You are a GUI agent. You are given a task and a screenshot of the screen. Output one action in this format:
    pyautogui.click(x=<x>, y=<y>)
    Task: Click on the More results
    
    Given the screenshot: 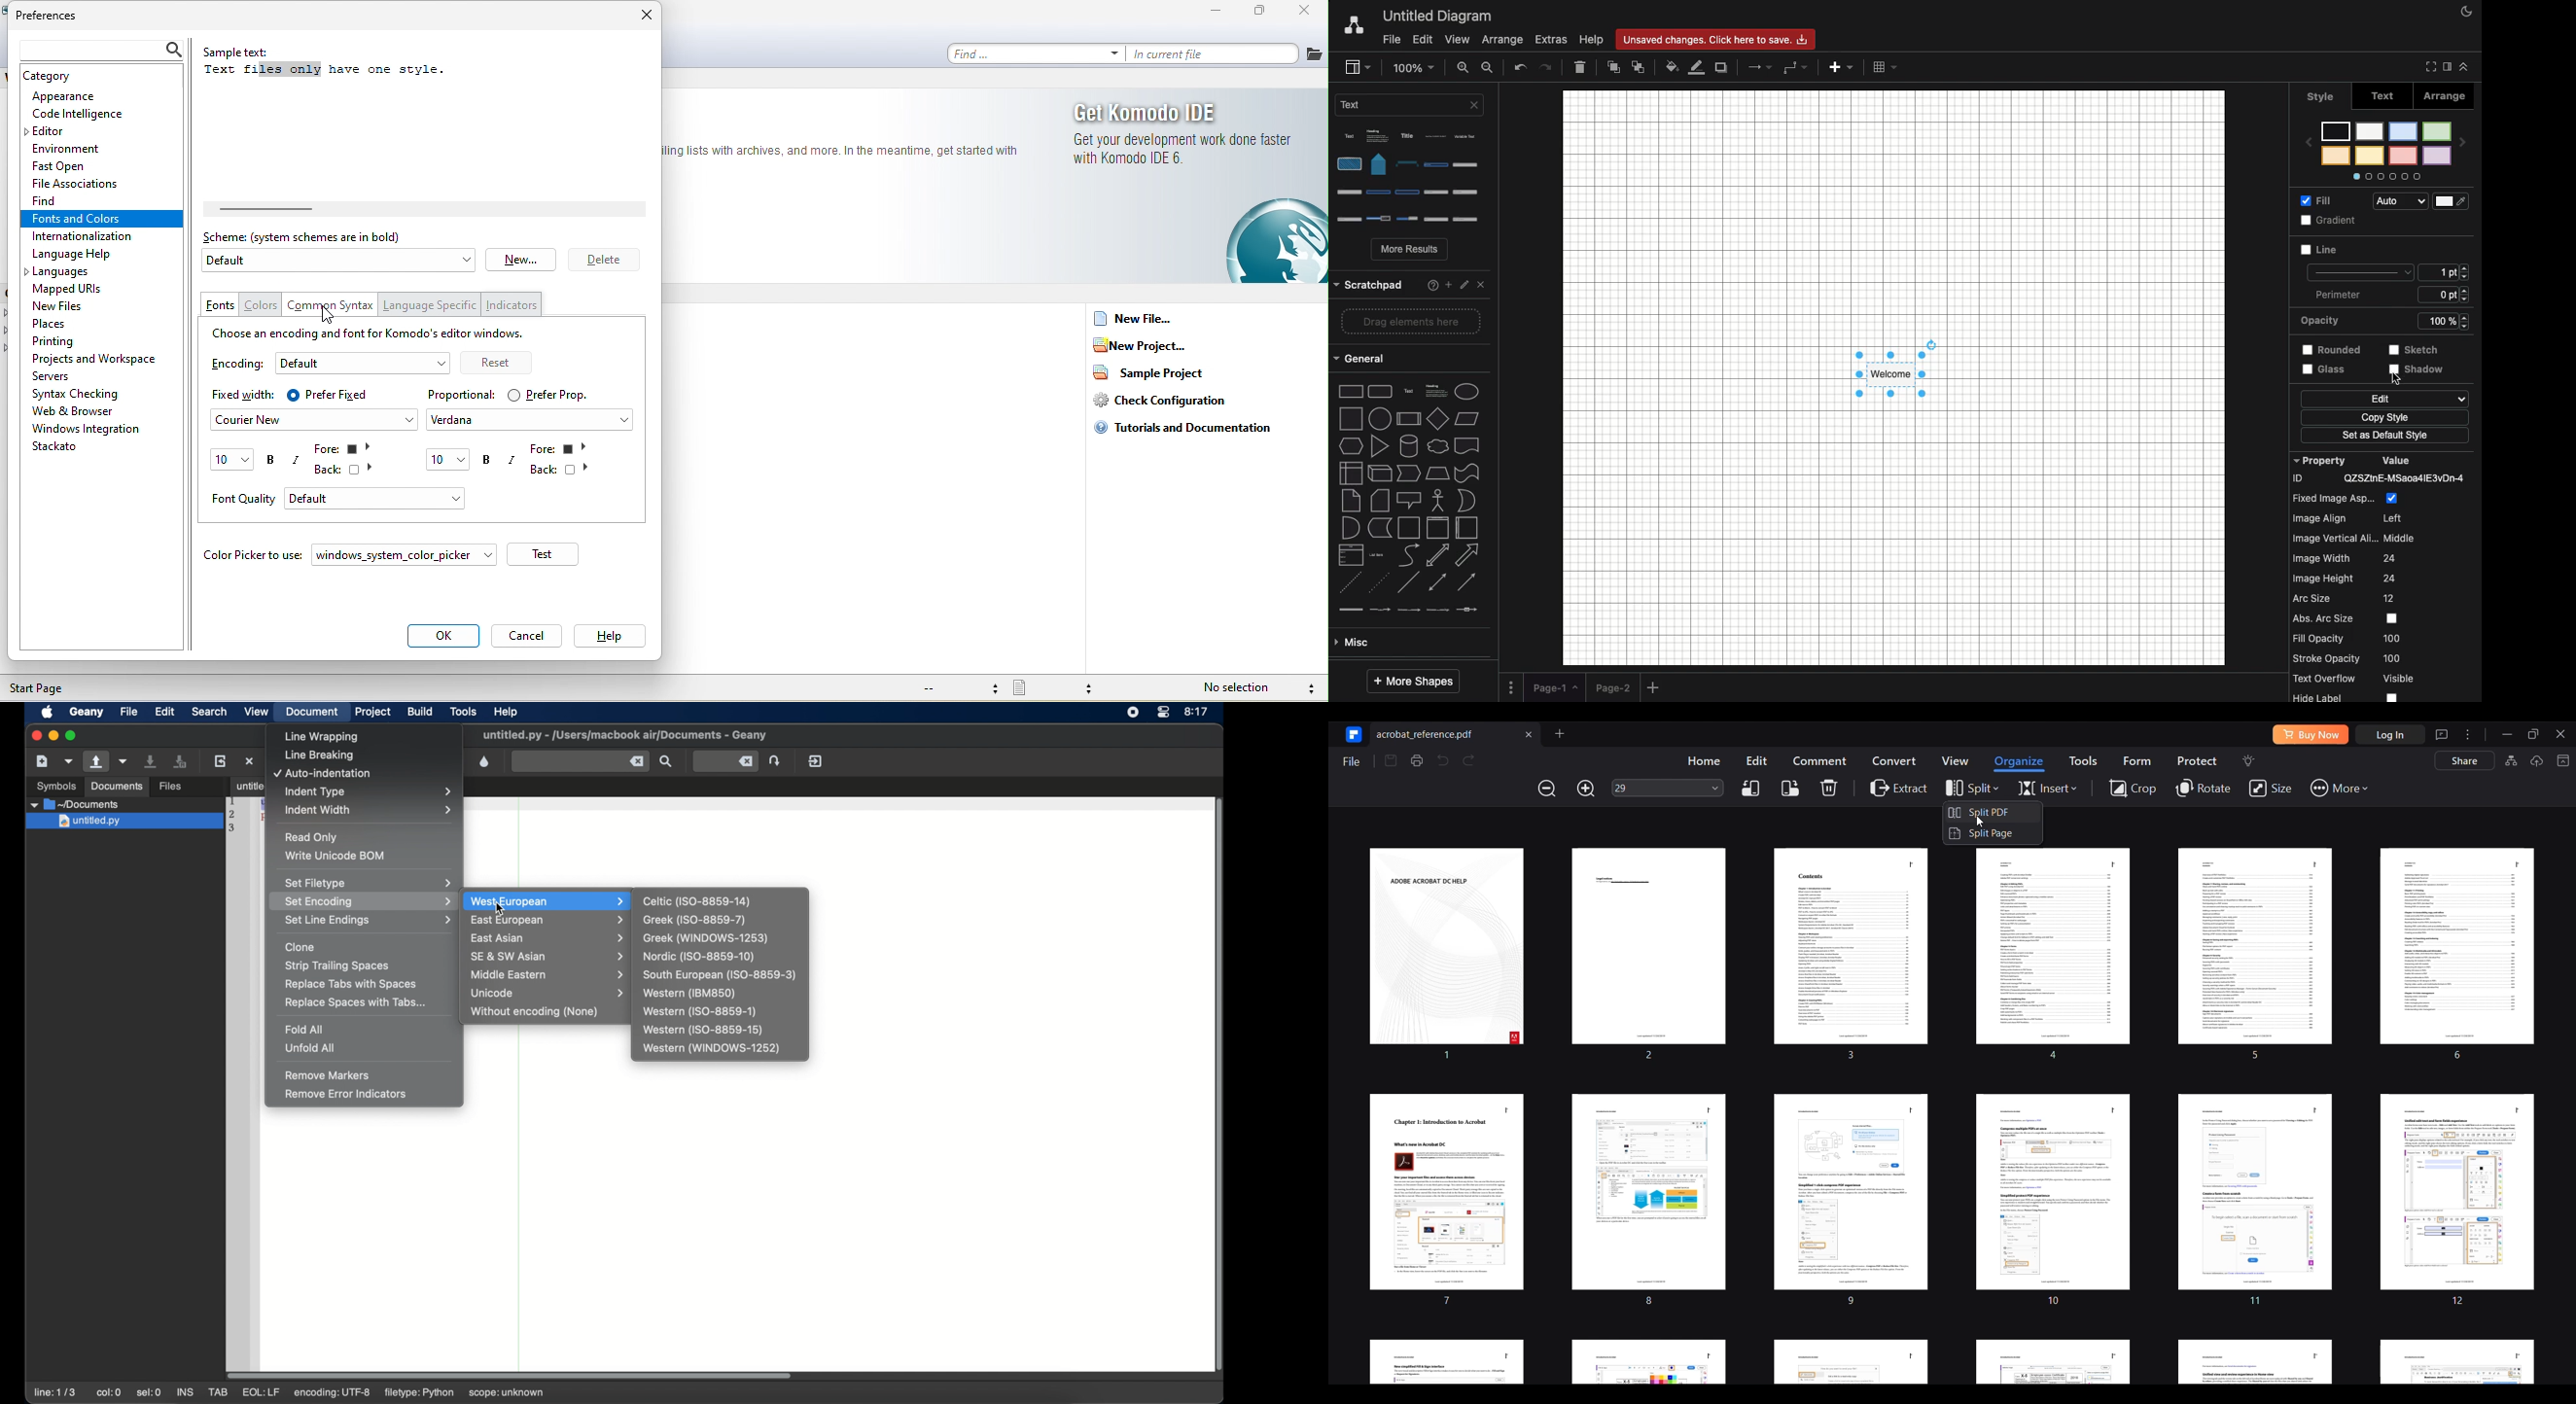 What is the action you would take?
    pyautogui.click(x=1411, y=251)
    